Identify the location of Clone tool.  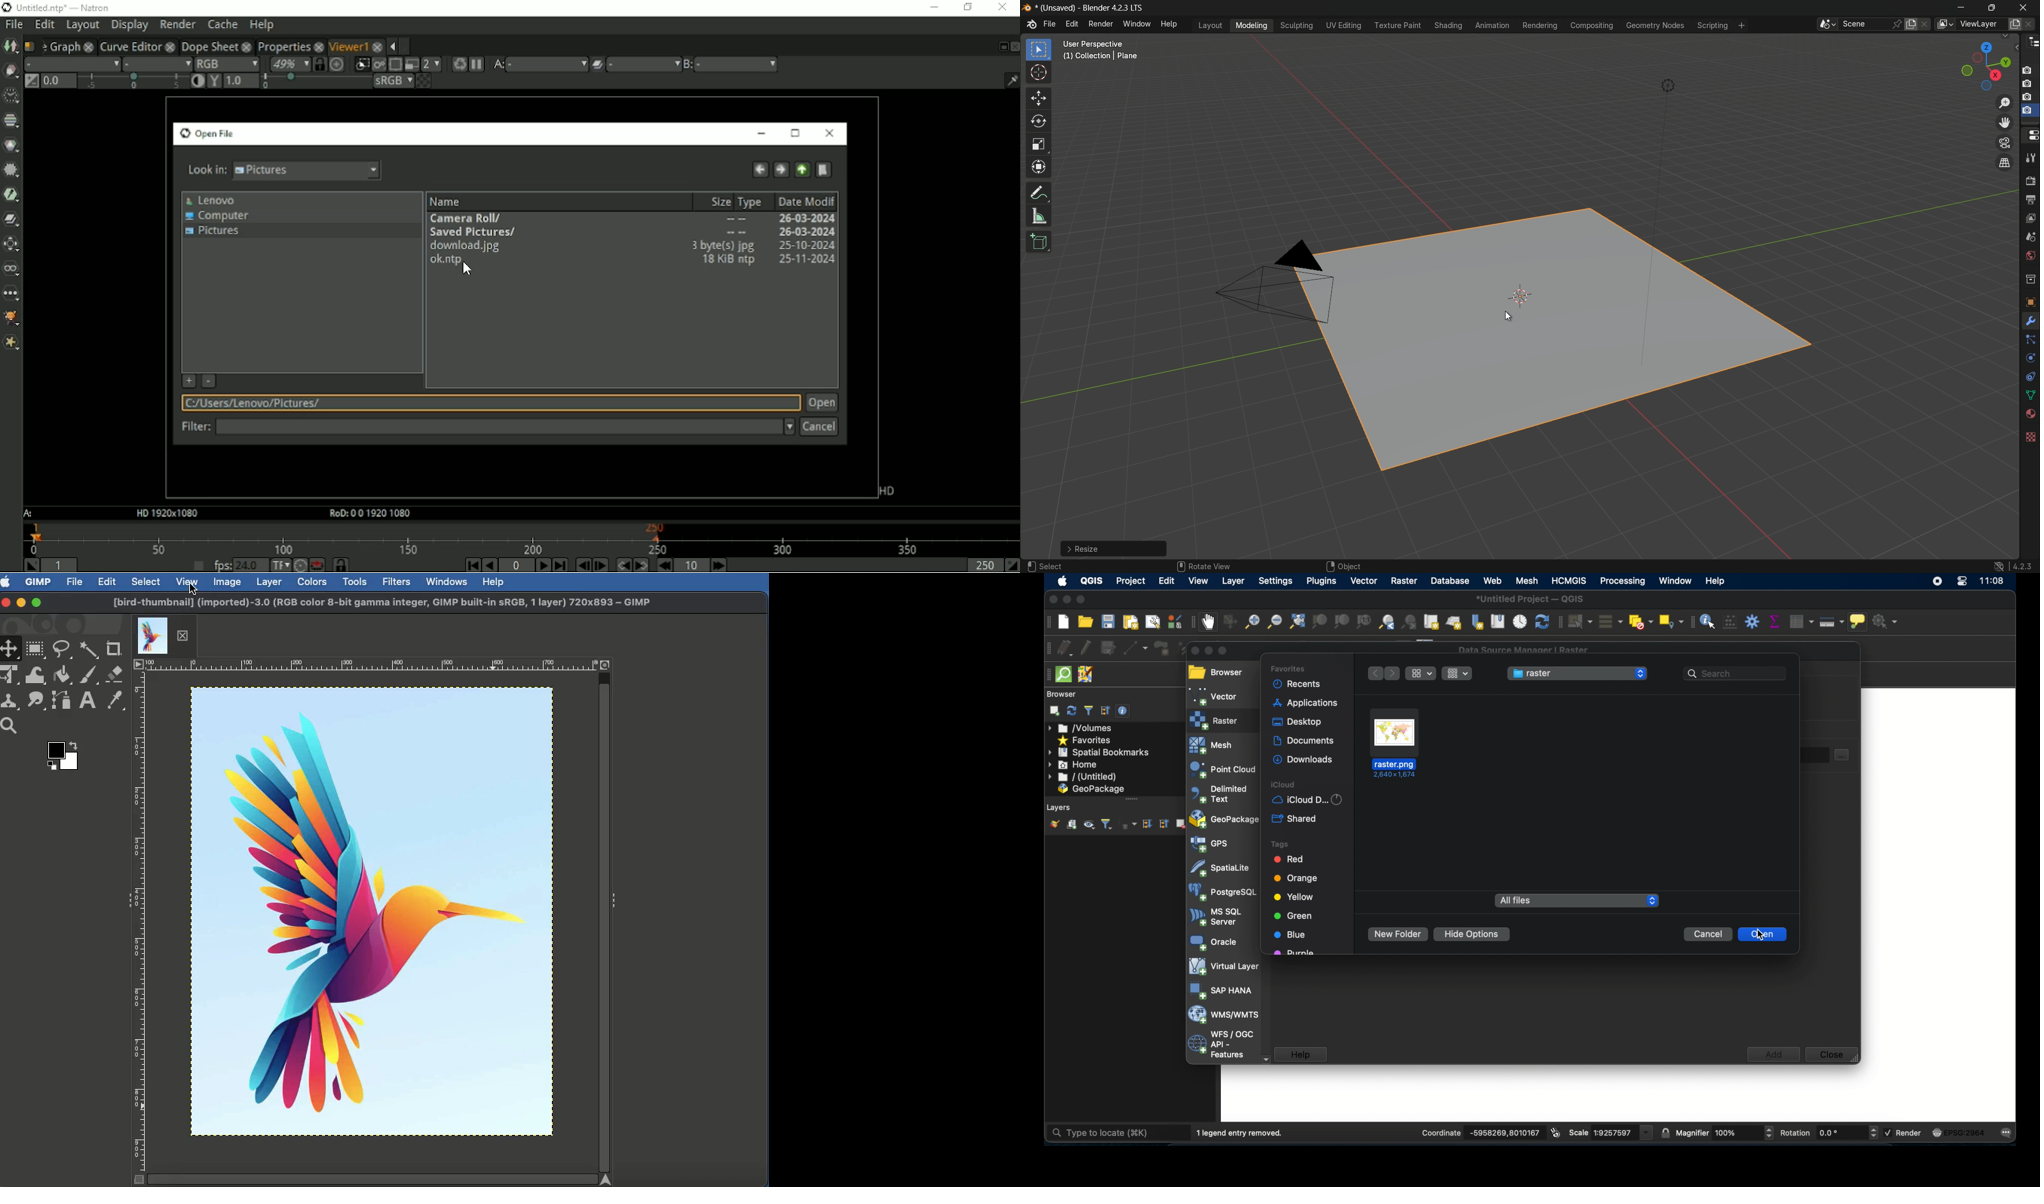
(11, 702).